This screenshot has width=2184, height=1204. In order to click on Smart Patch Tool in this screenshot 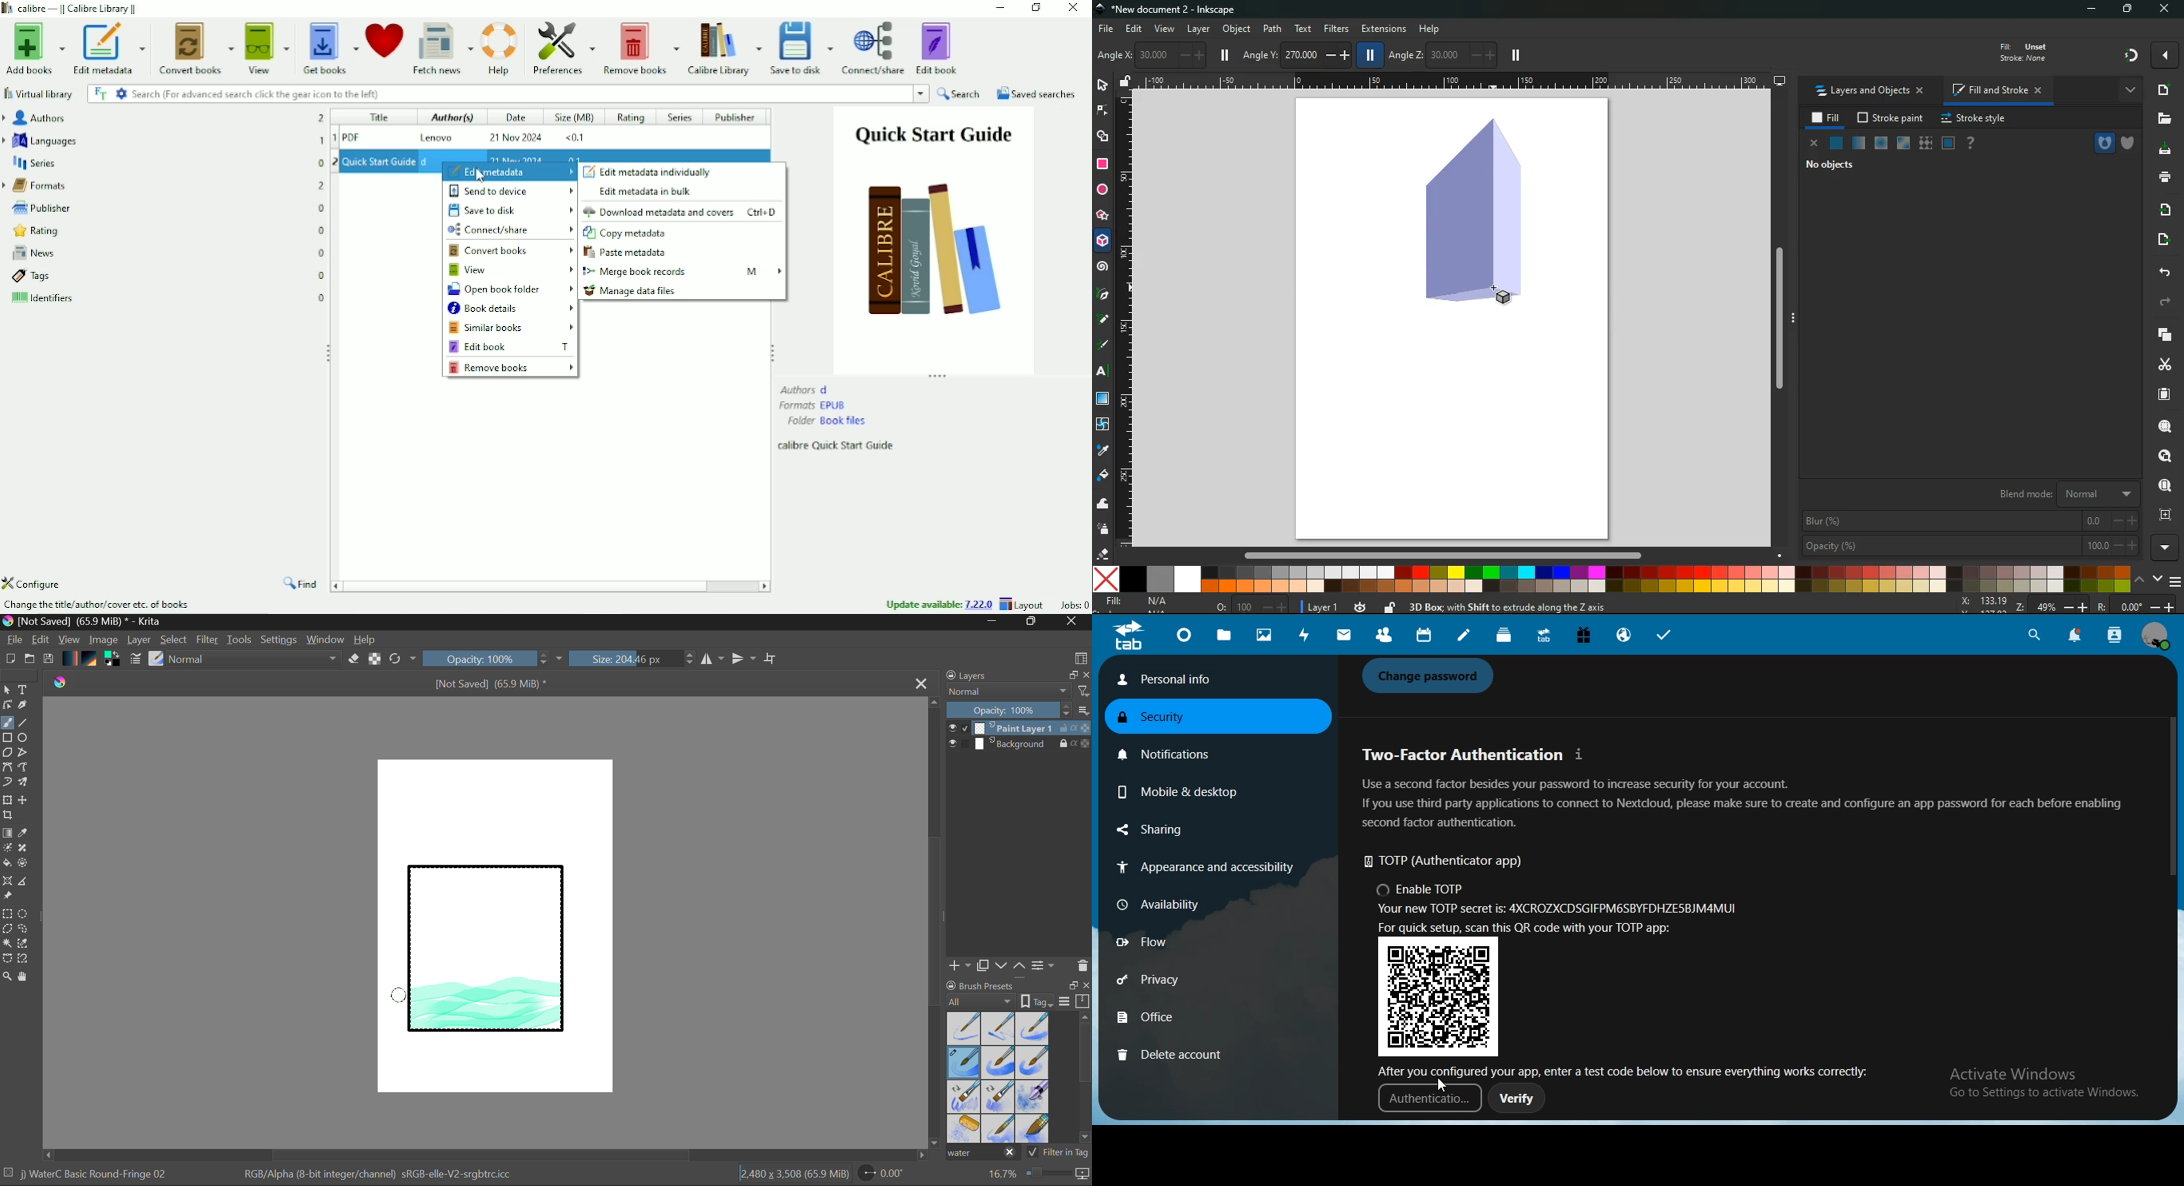, I will do `click(27, 850)`.